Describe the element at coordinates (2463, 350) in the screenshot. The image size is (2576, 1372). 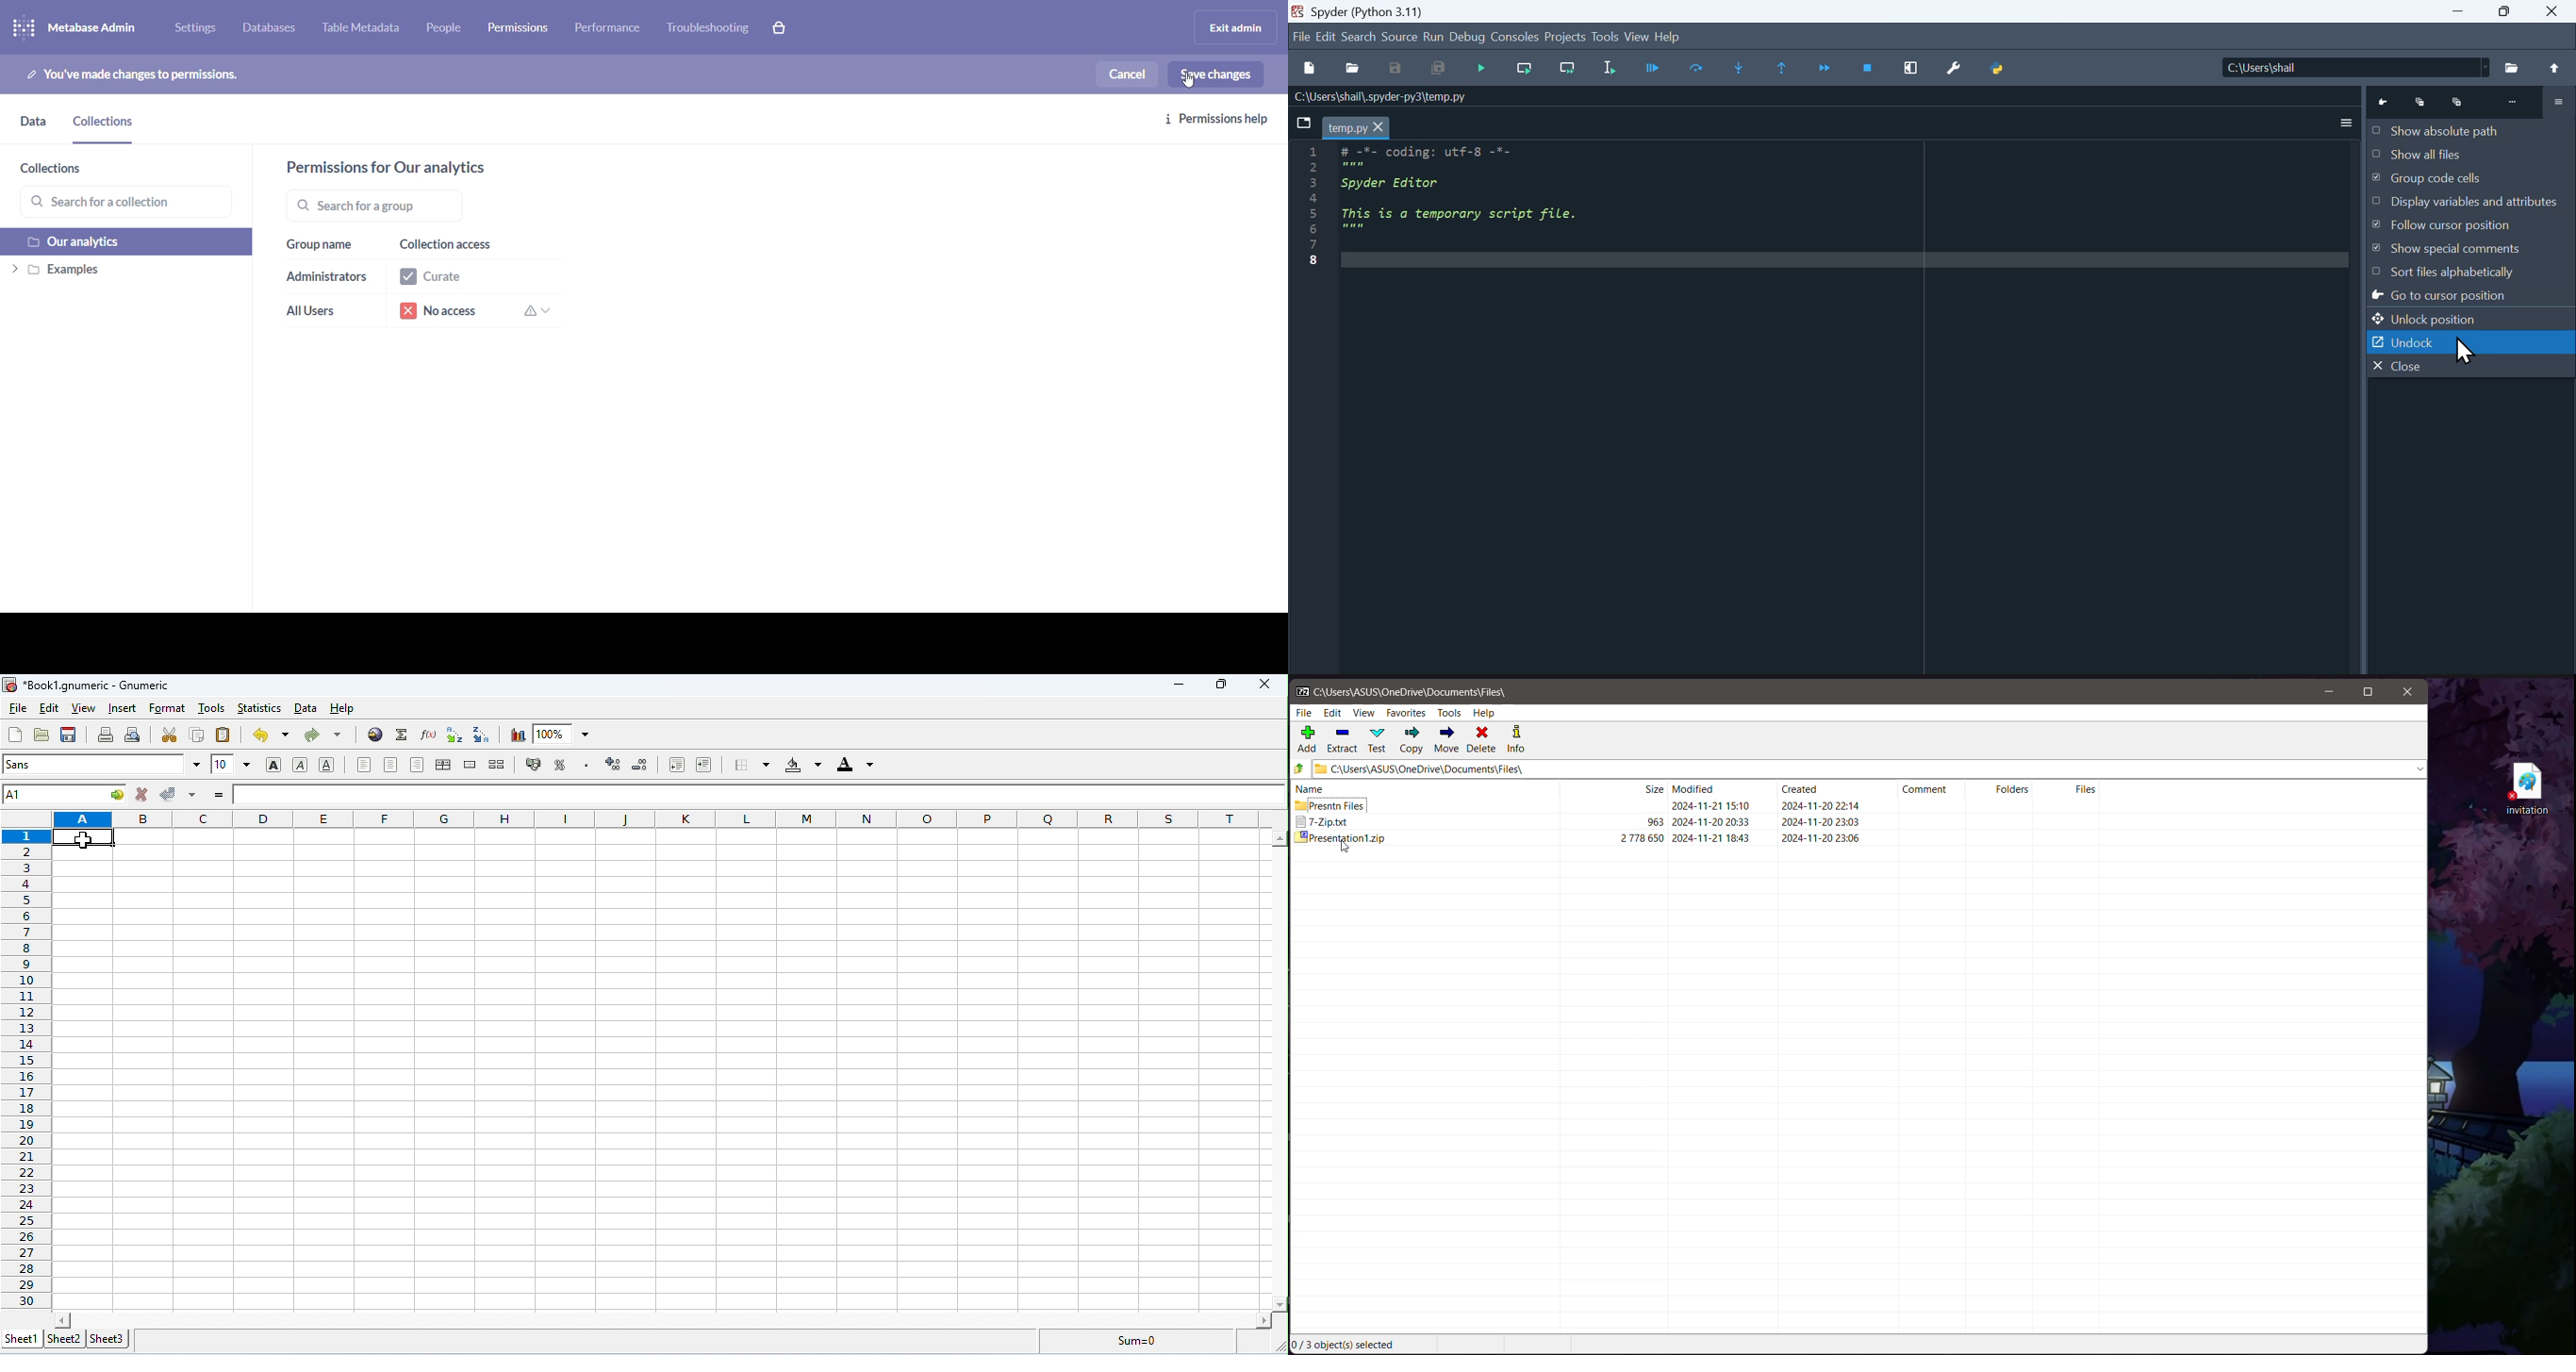
I see `Cursor` at that location.